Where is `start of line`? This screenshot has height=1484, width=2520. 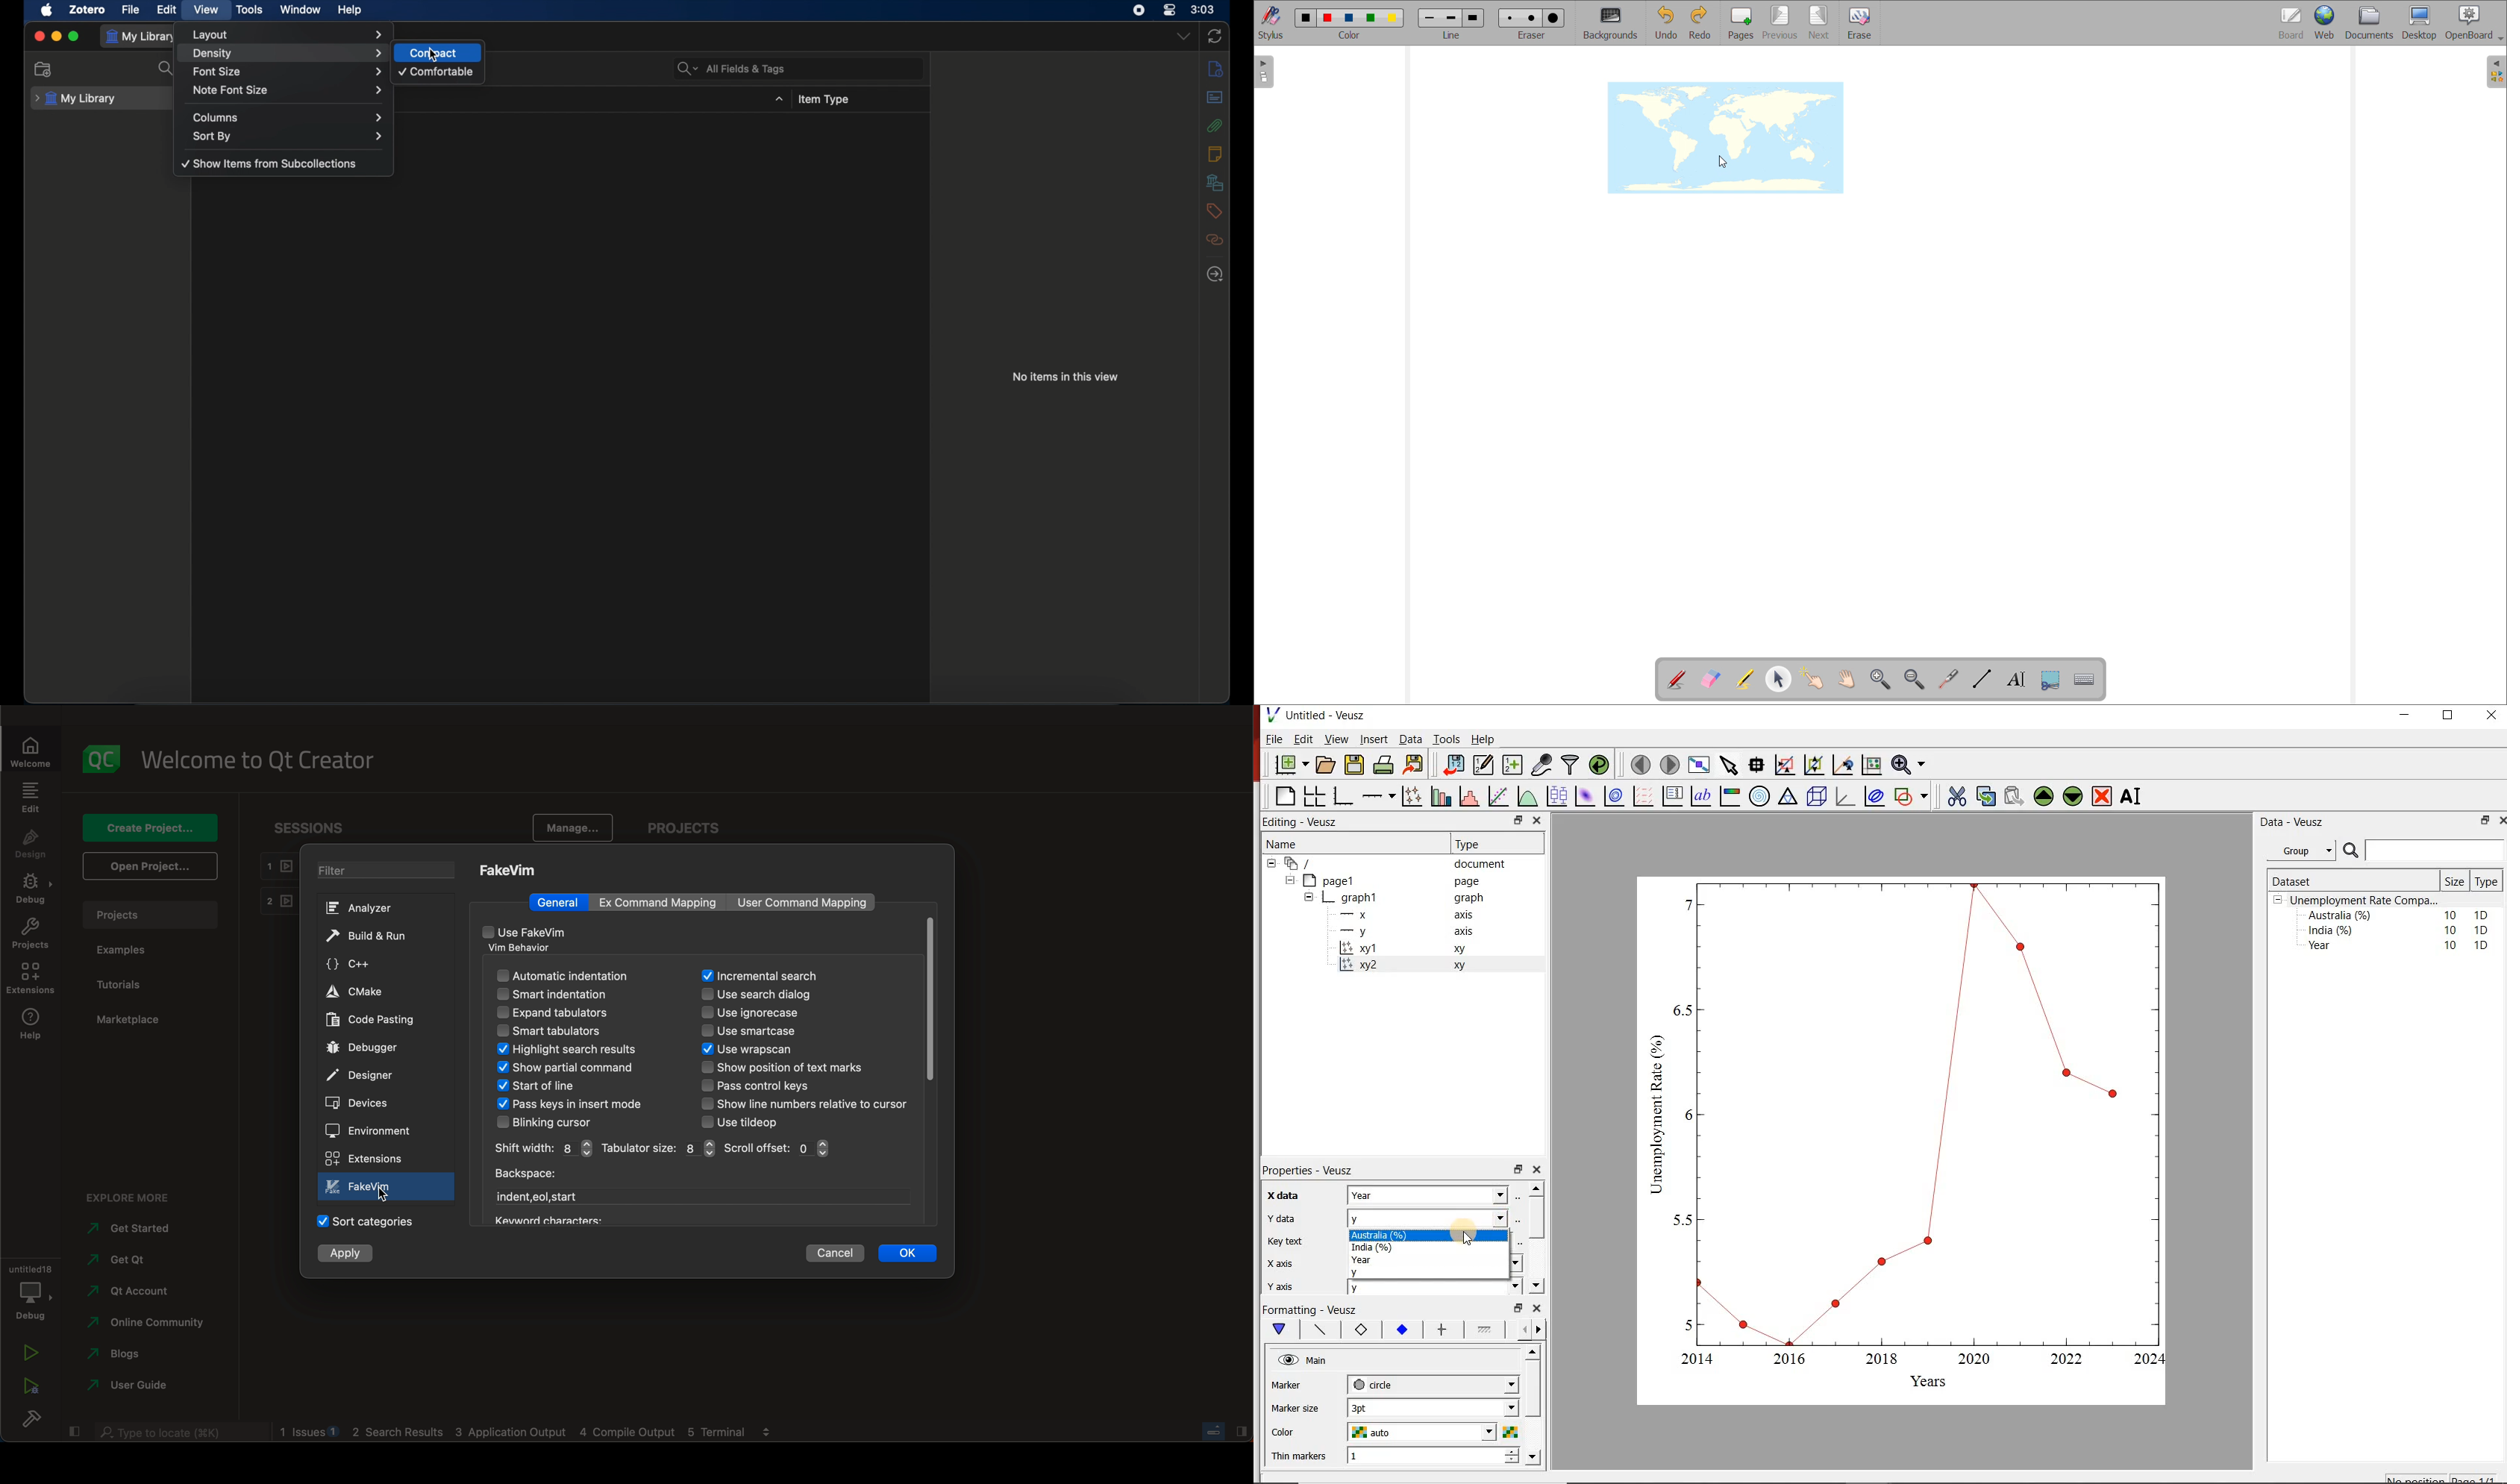 start of line is located at coordinates (541, 1086).